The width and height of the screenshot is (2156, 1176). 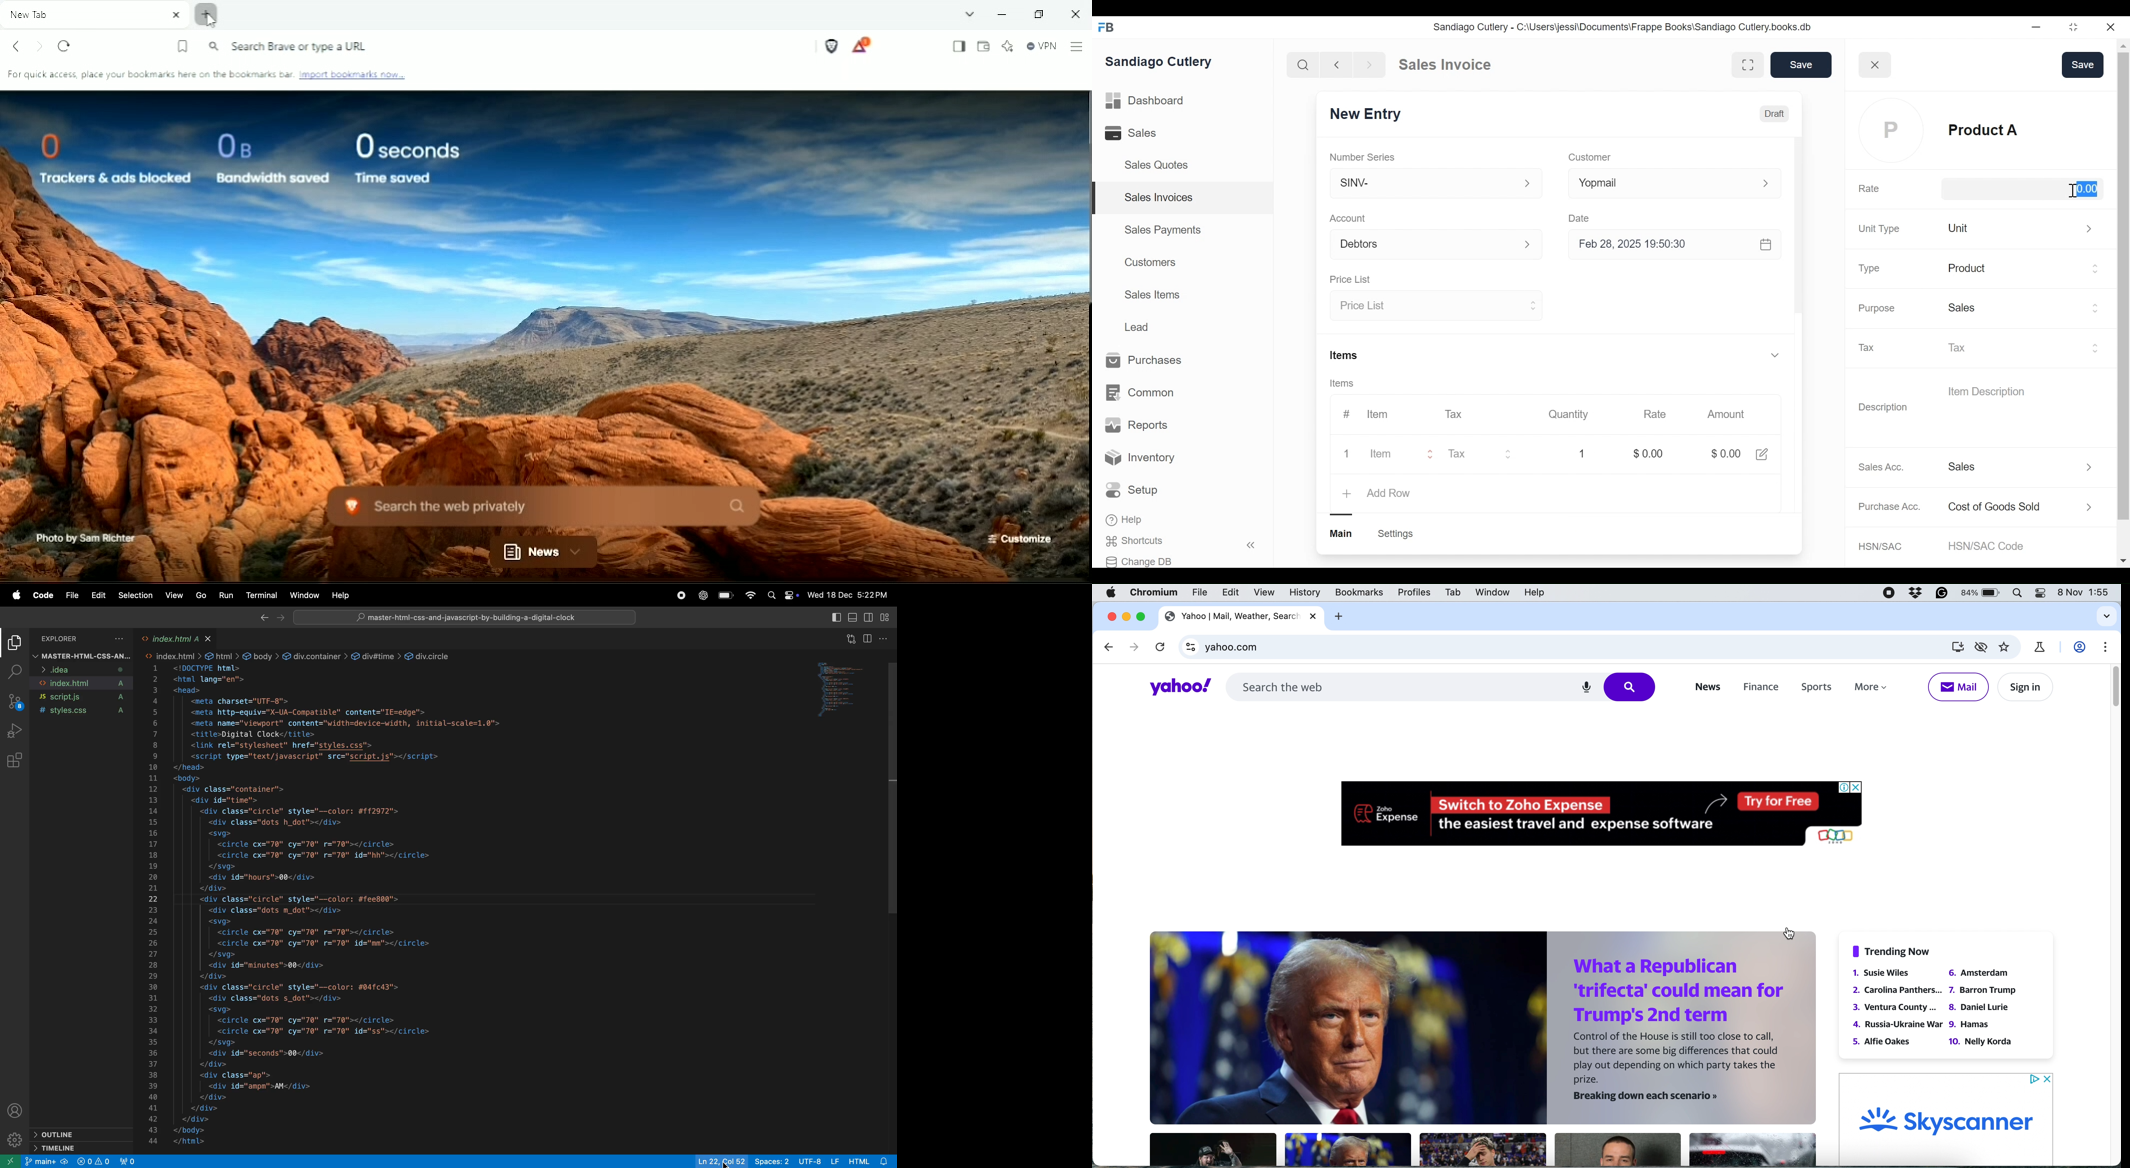 I want to click on control center, so click(x=2040, y=594).